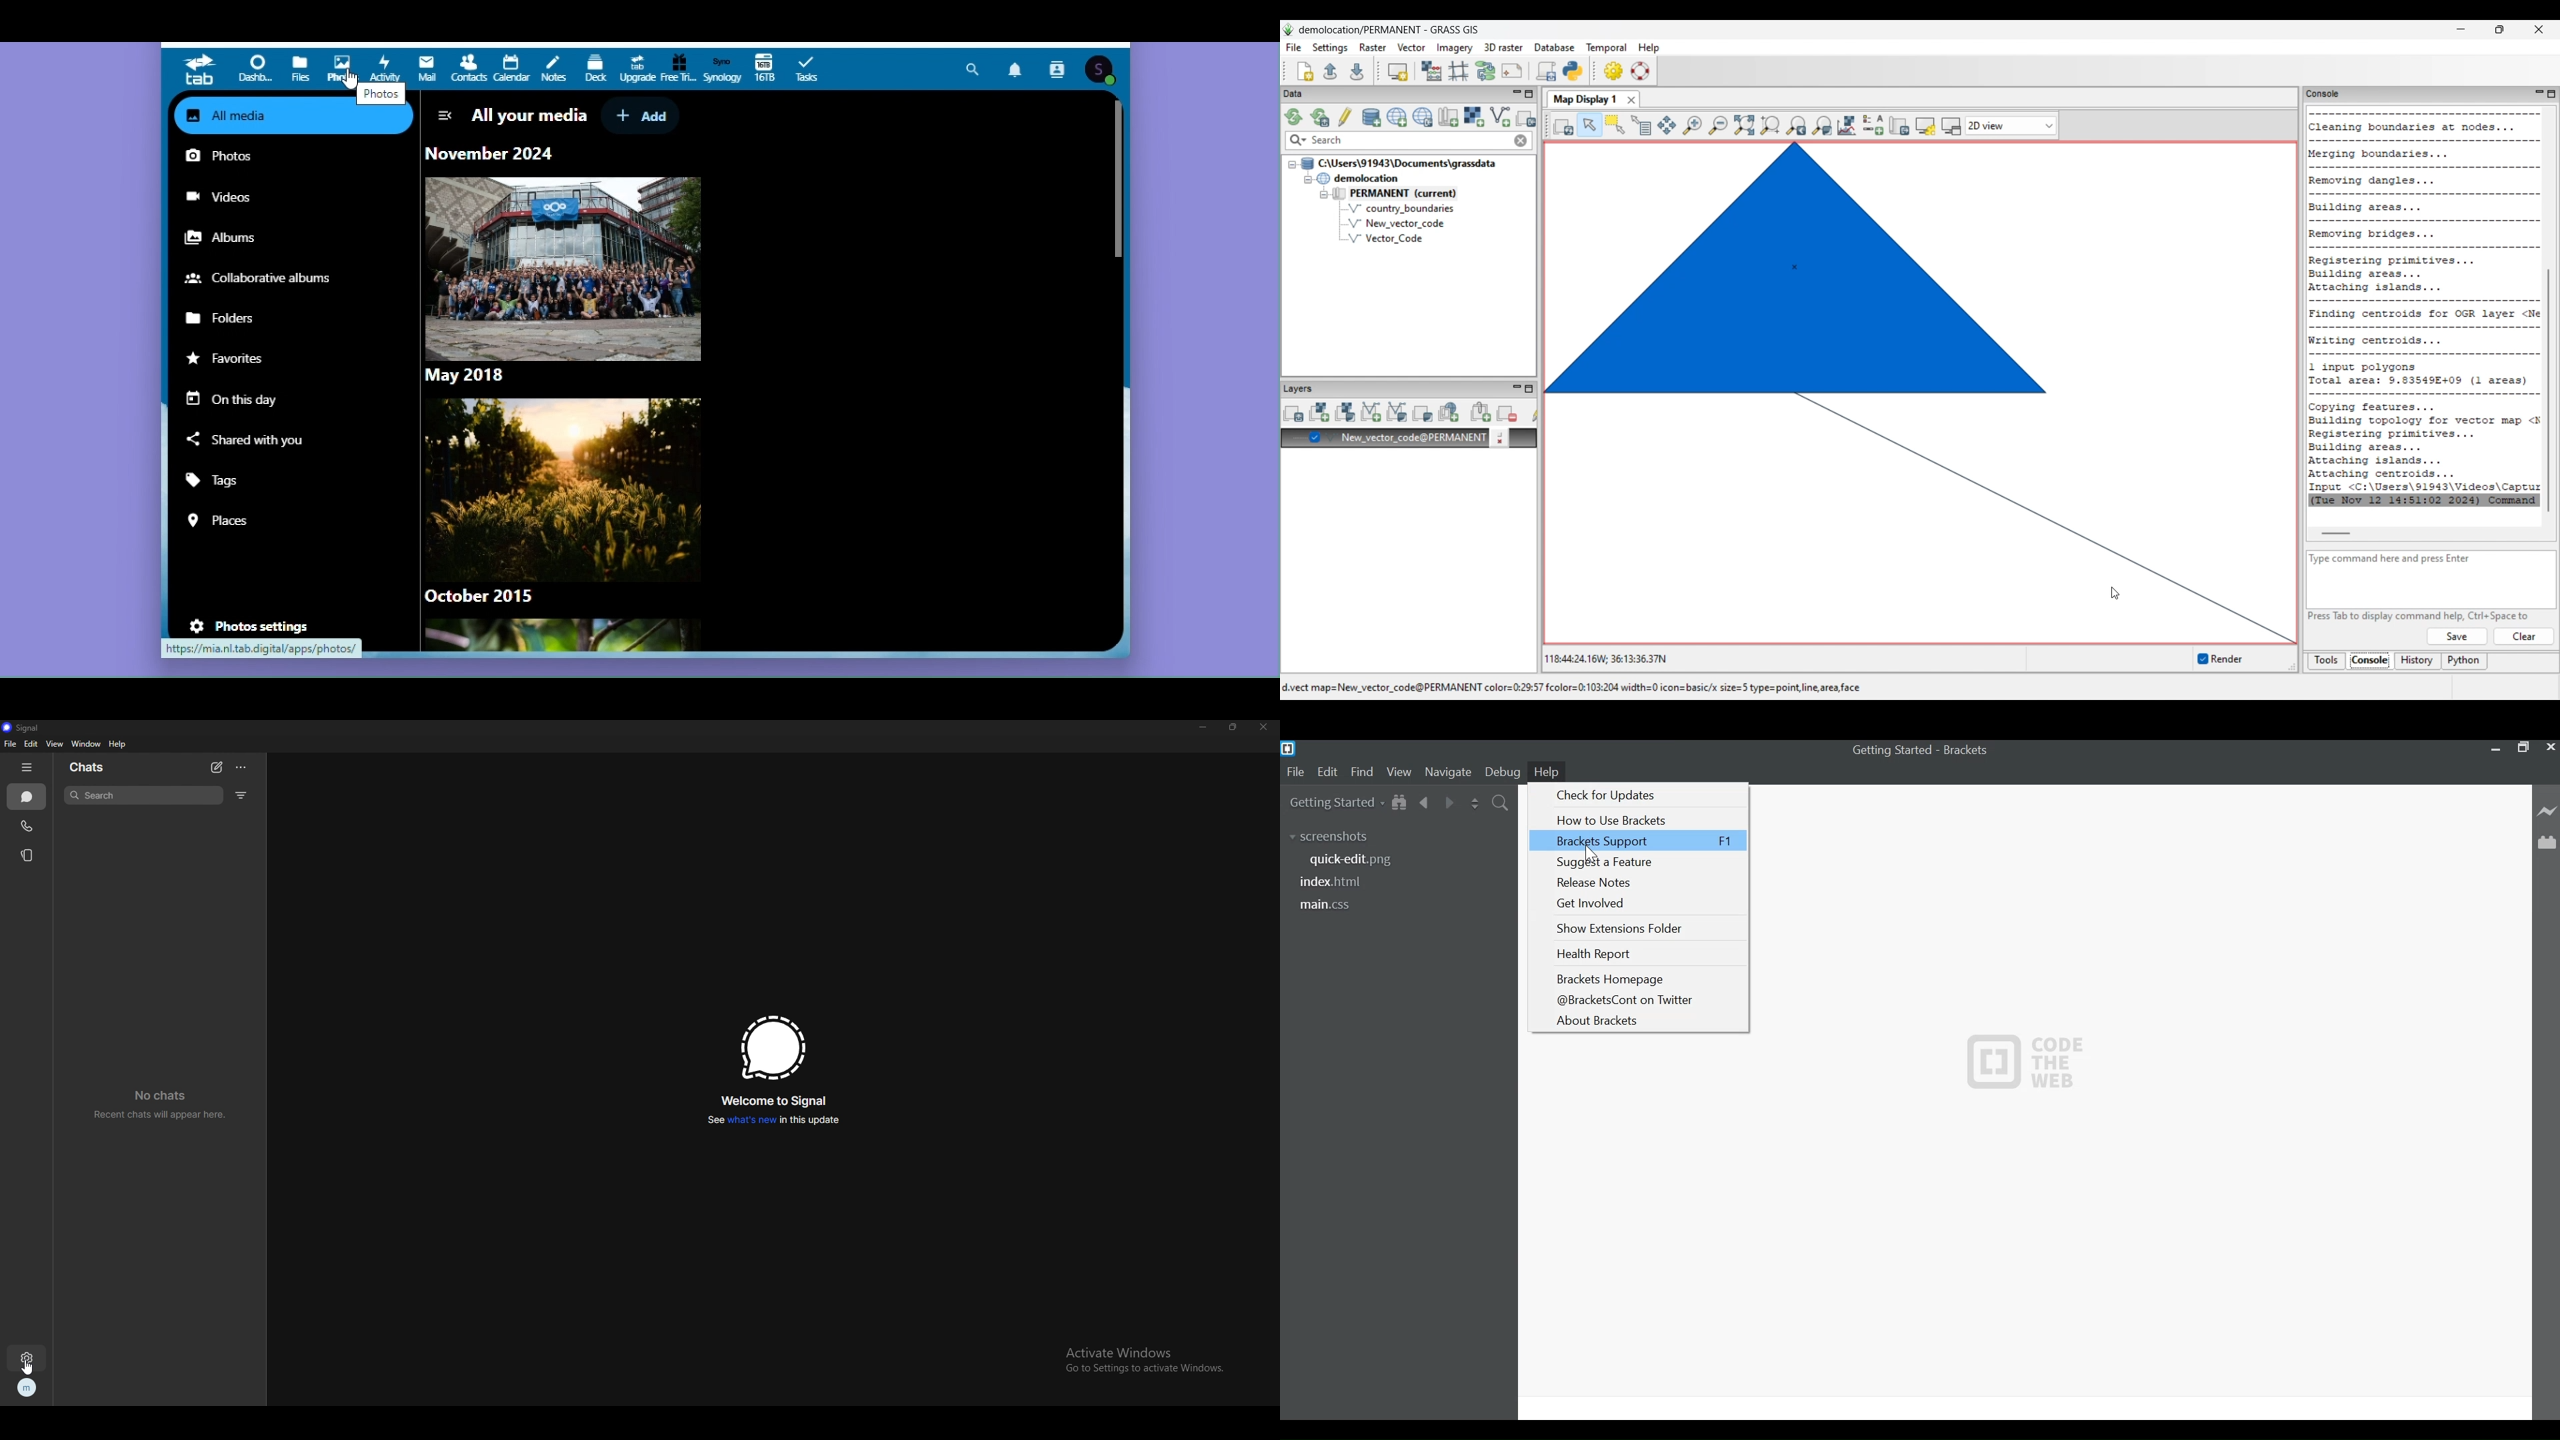  What do you see at coordinates (143, 795) in the screenshot?
I see `search` at bounding box center [143, 795].